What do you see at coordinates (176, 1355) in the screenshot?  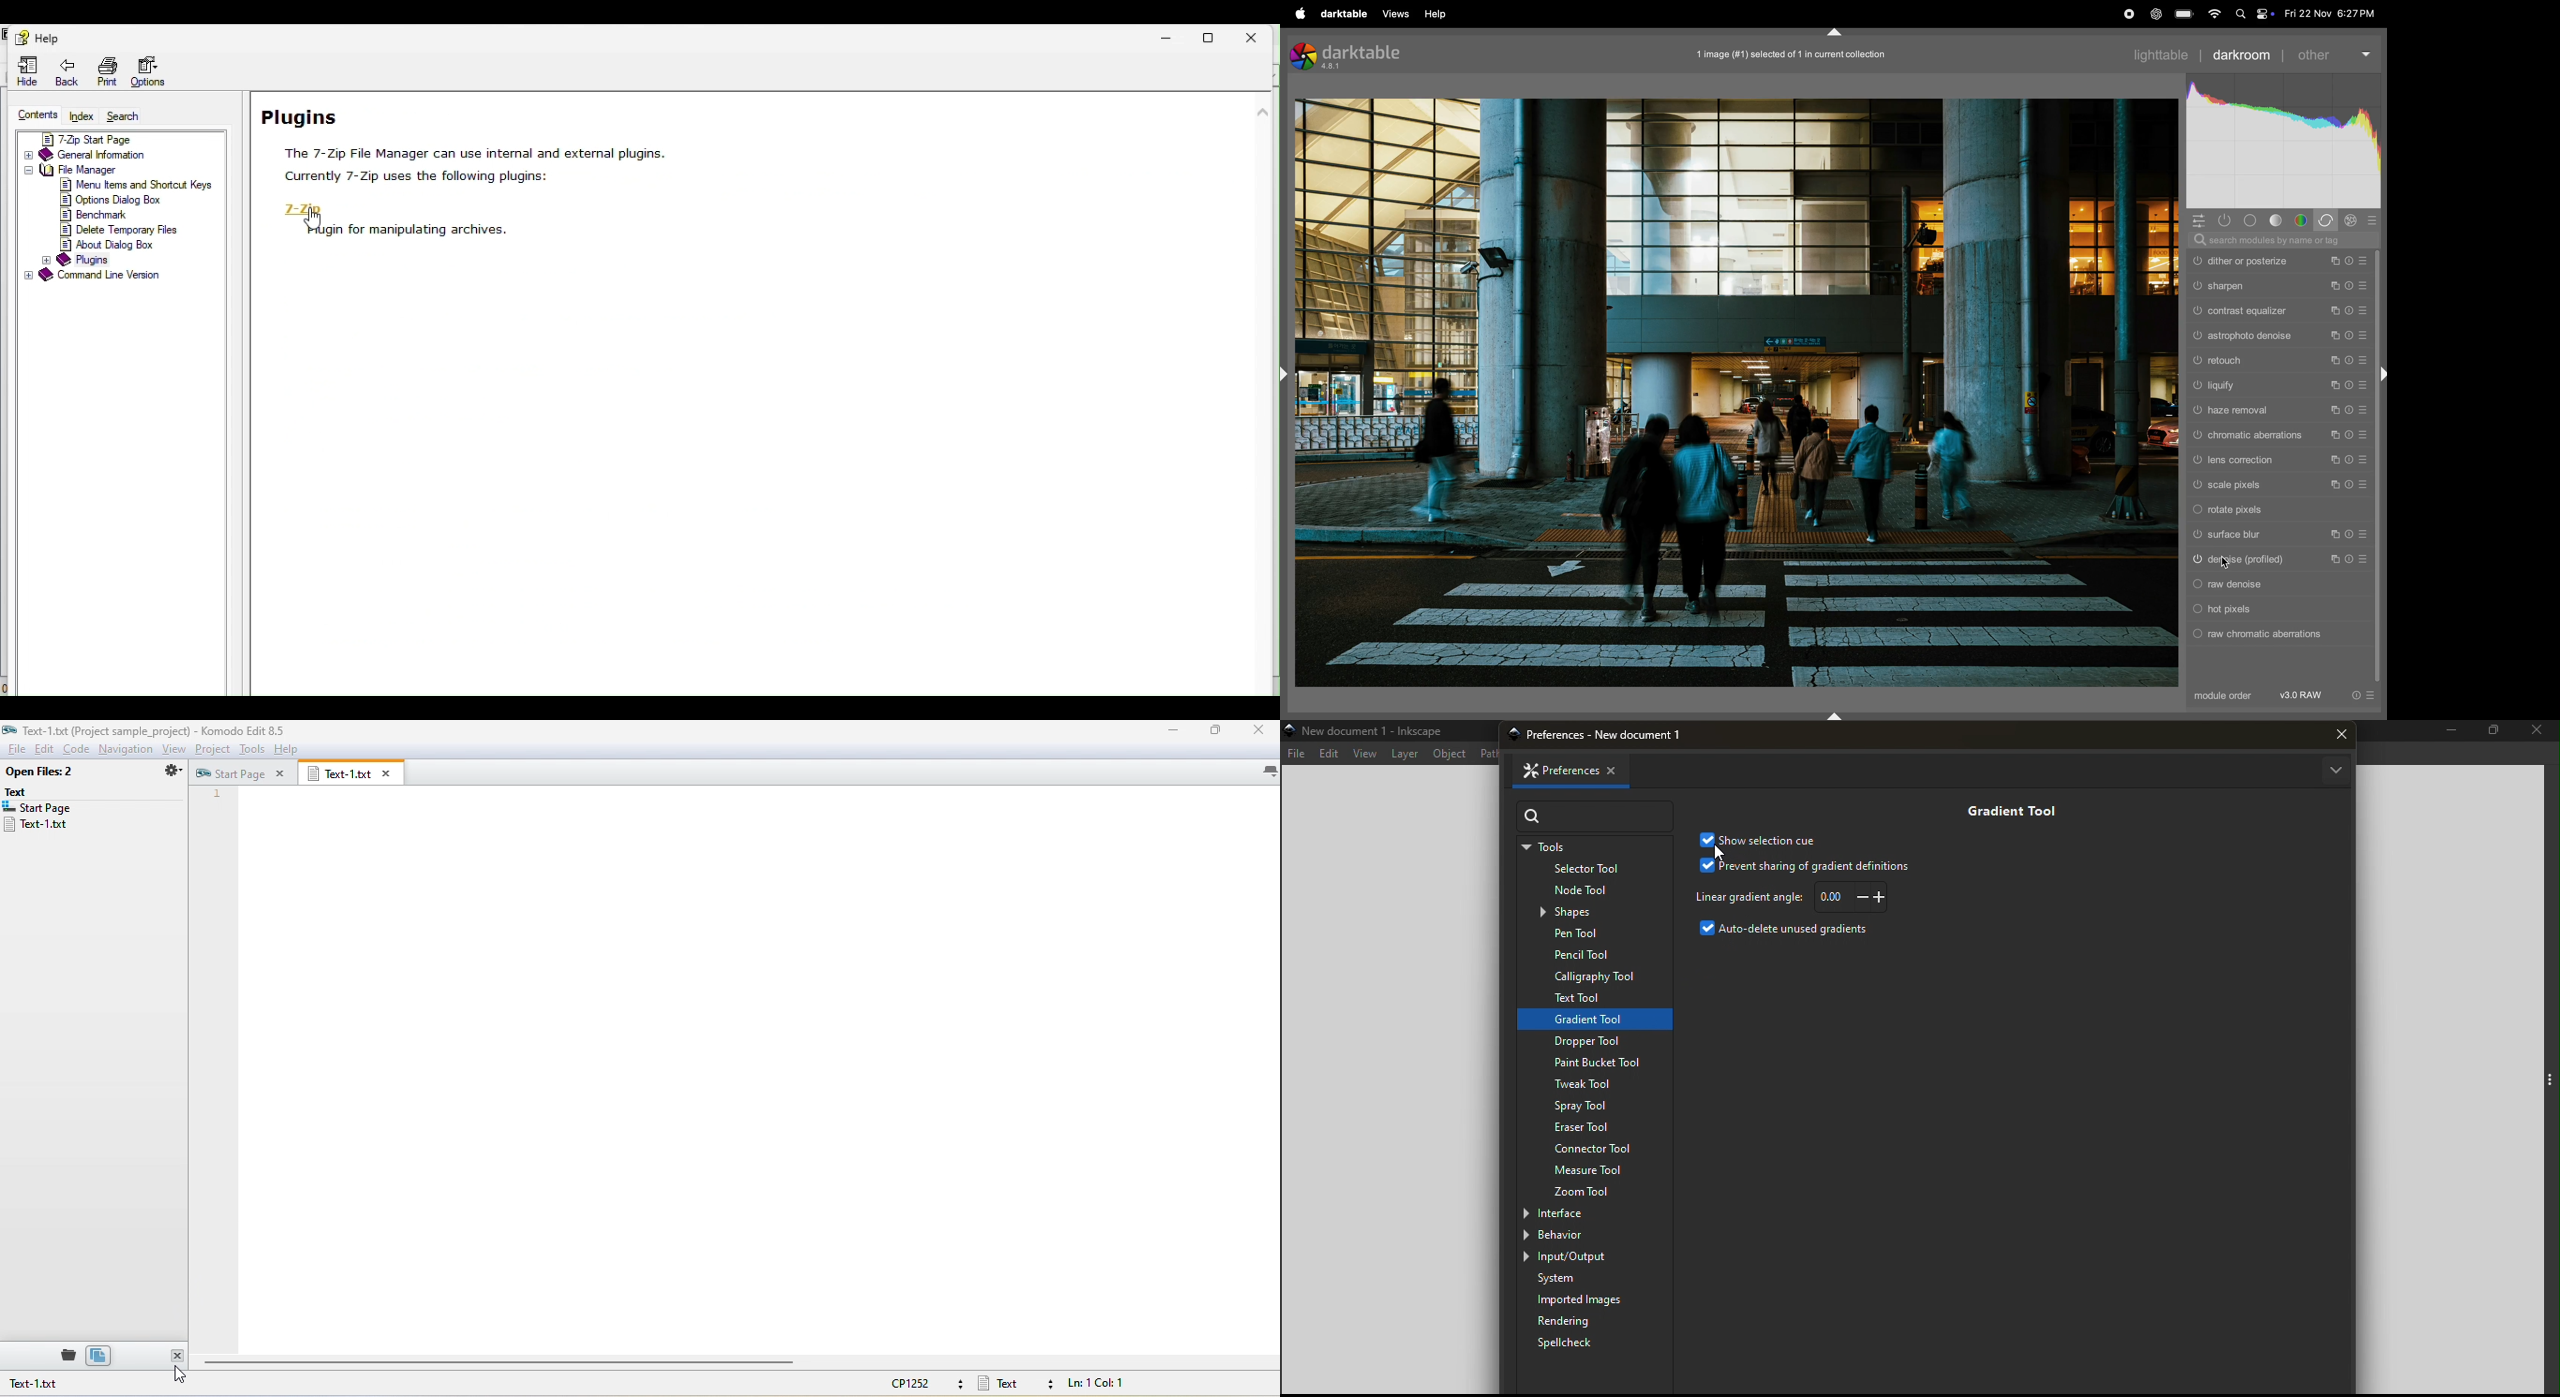 I see `close` at bounding box center [176, 1355].